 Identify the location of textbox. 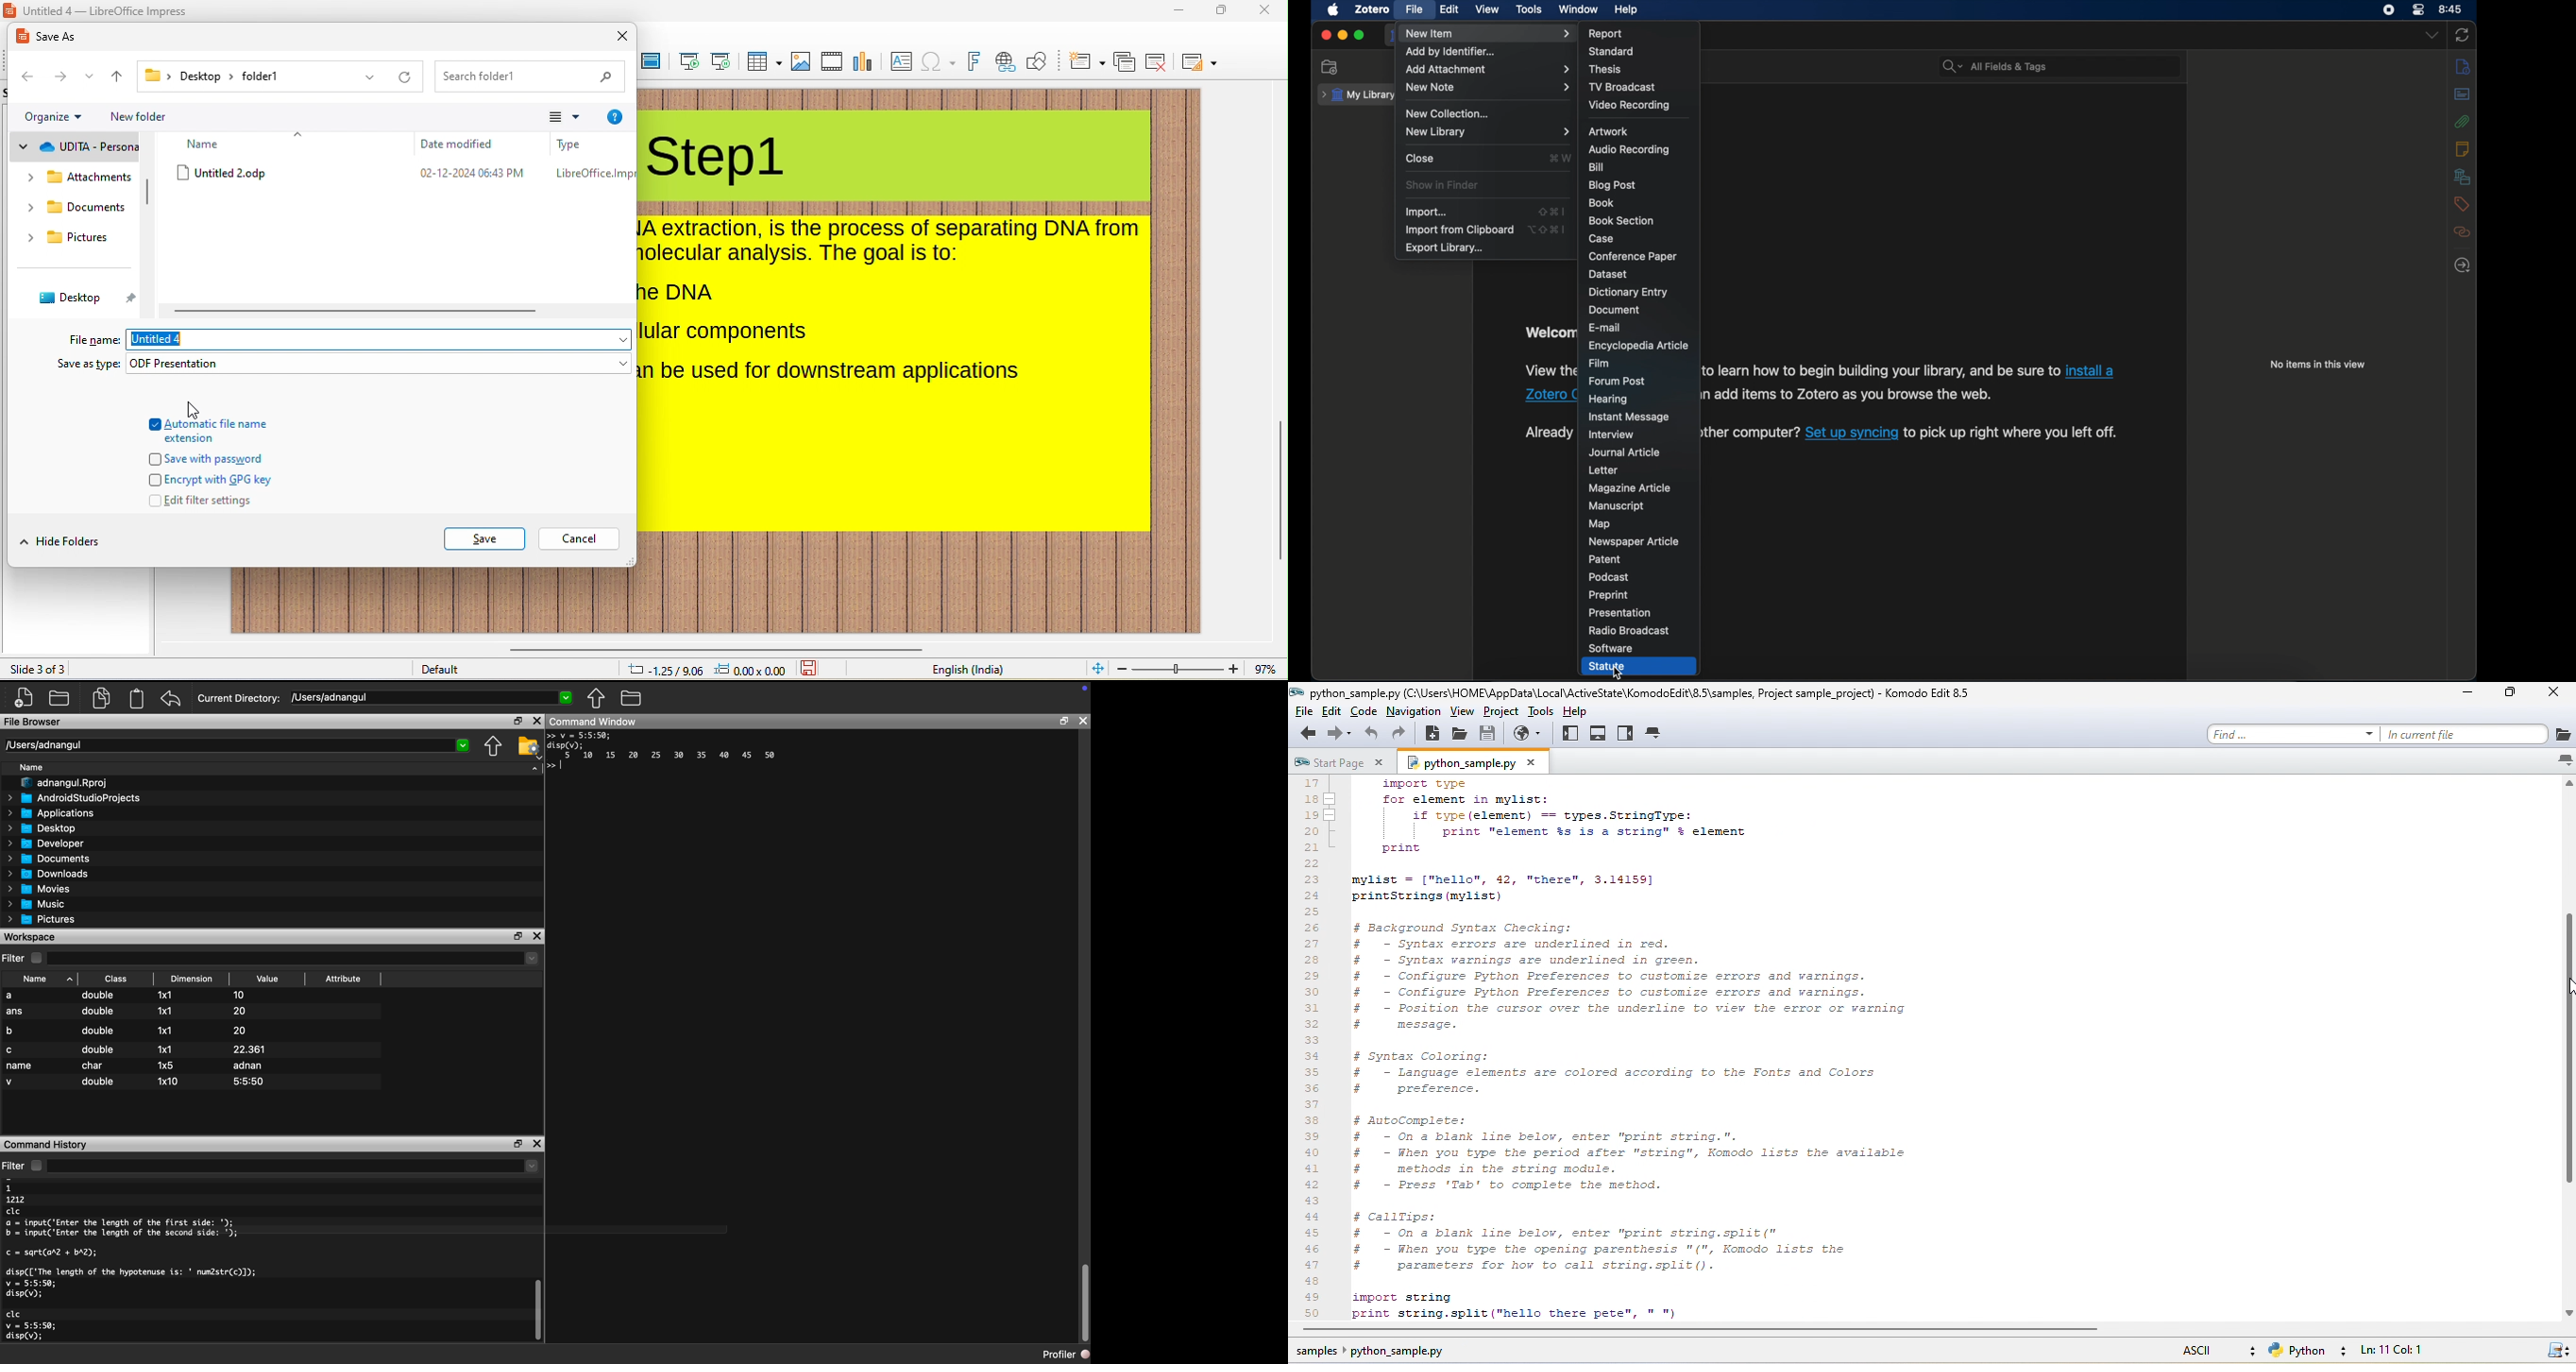
(903, 63).